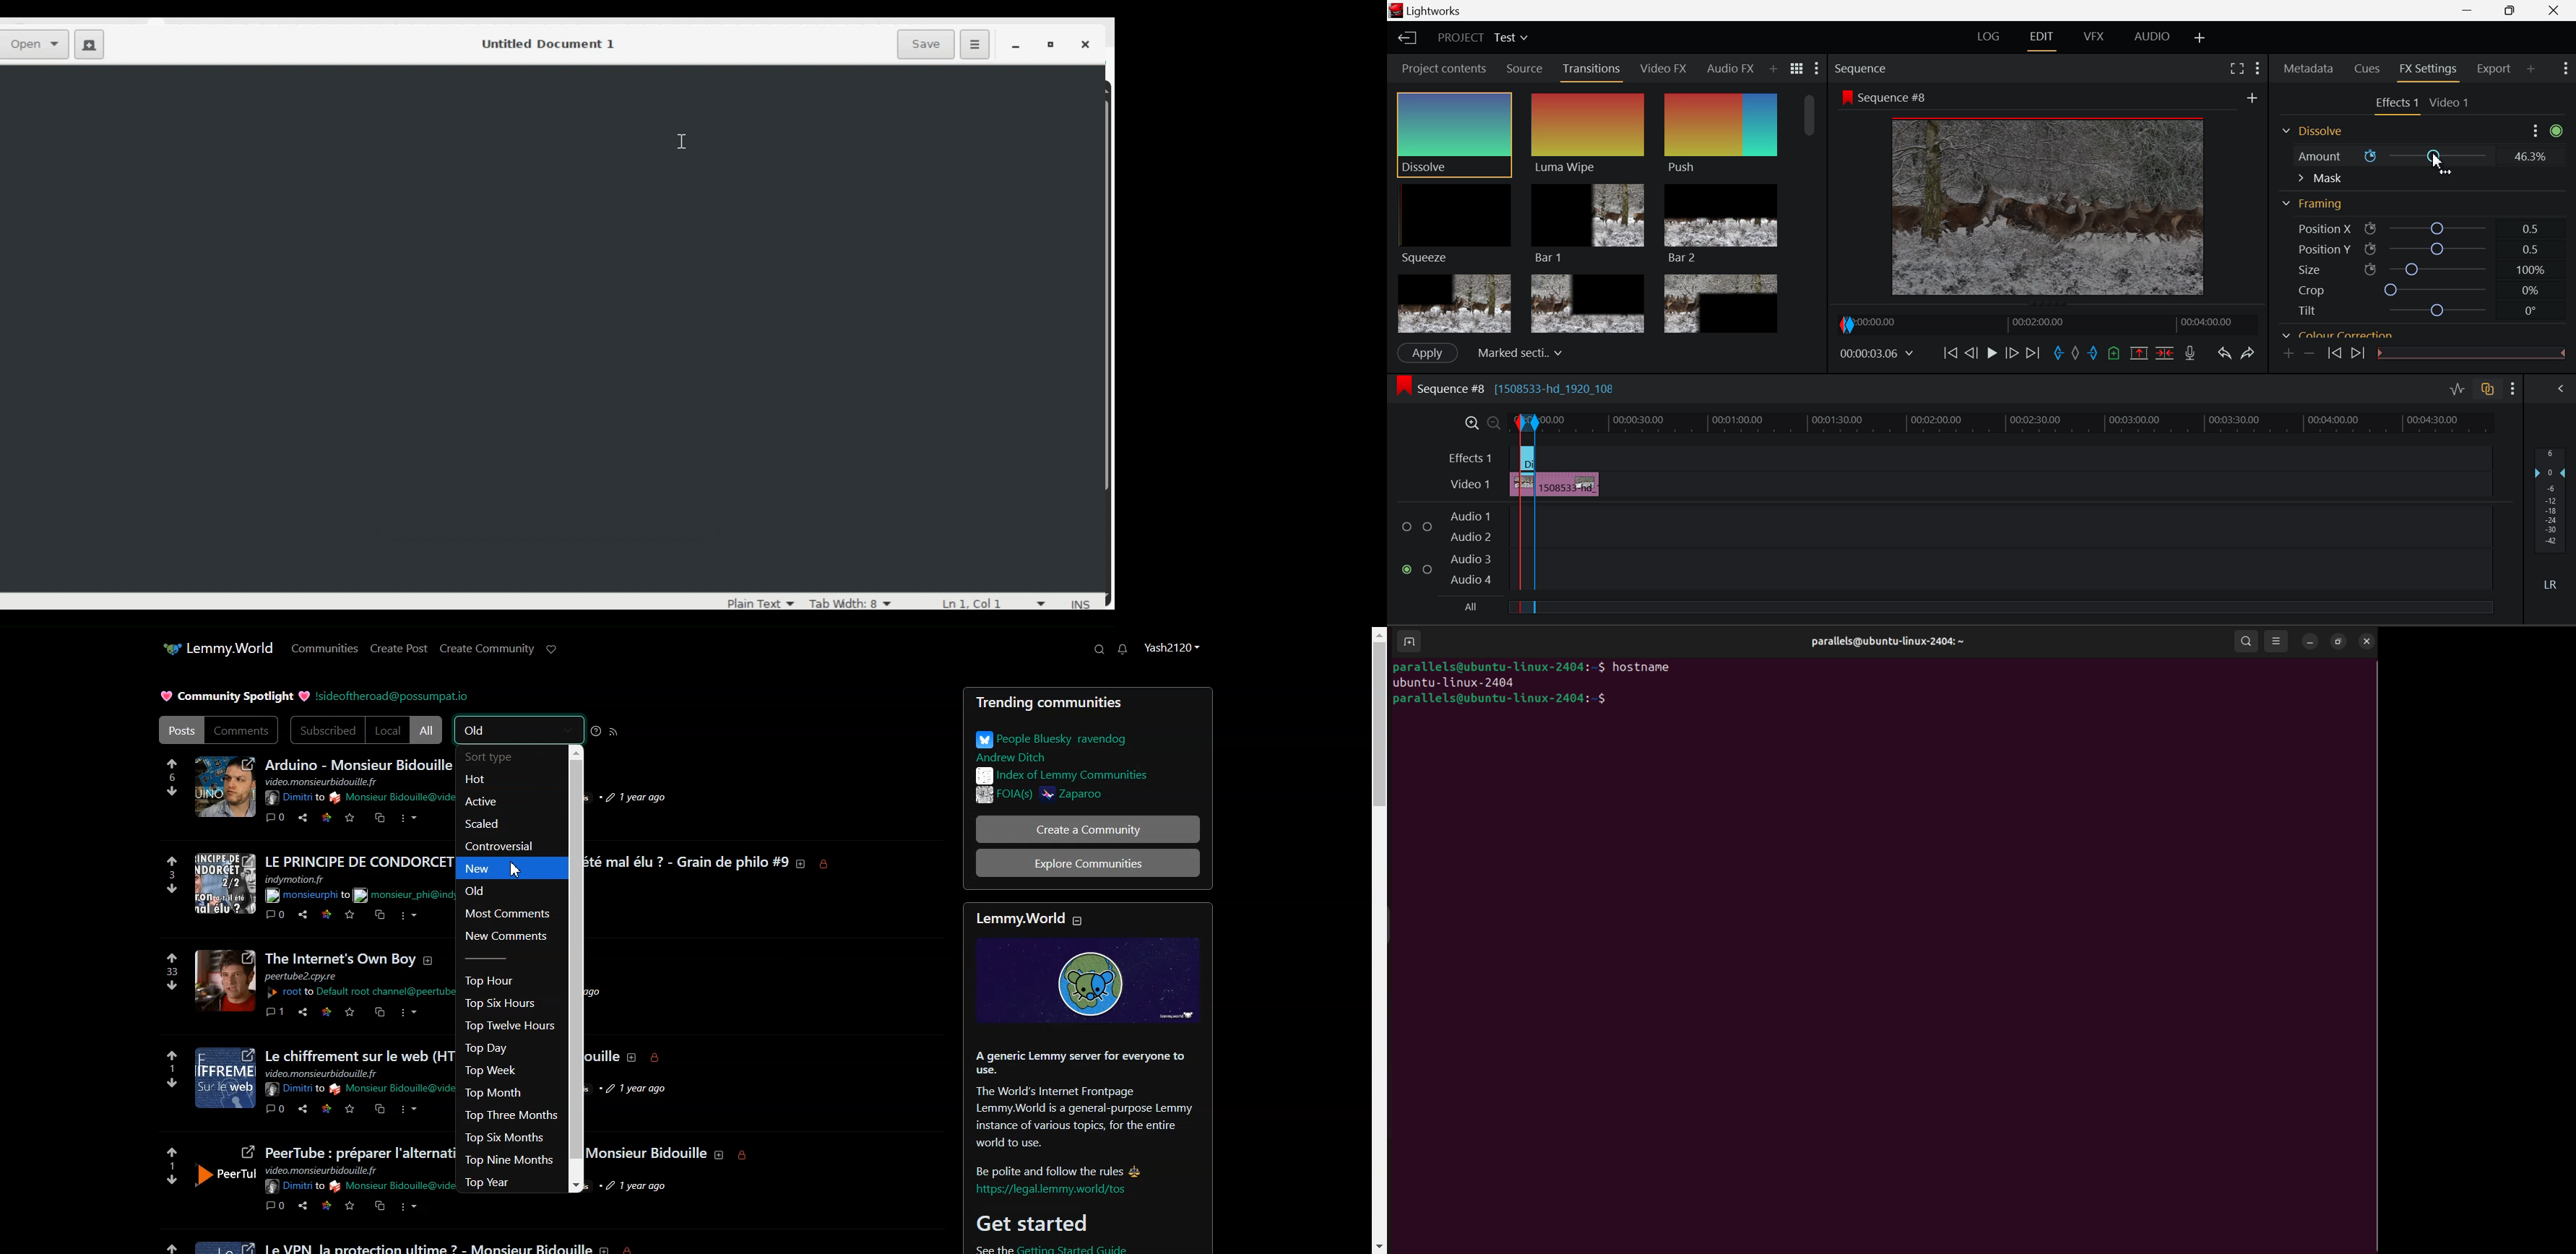 This screenshot has width=2576, height=1260. Describe the element at coordinates (2490, 390) in the screenshot. I see `Toggle Audio Track Sync` at that location.